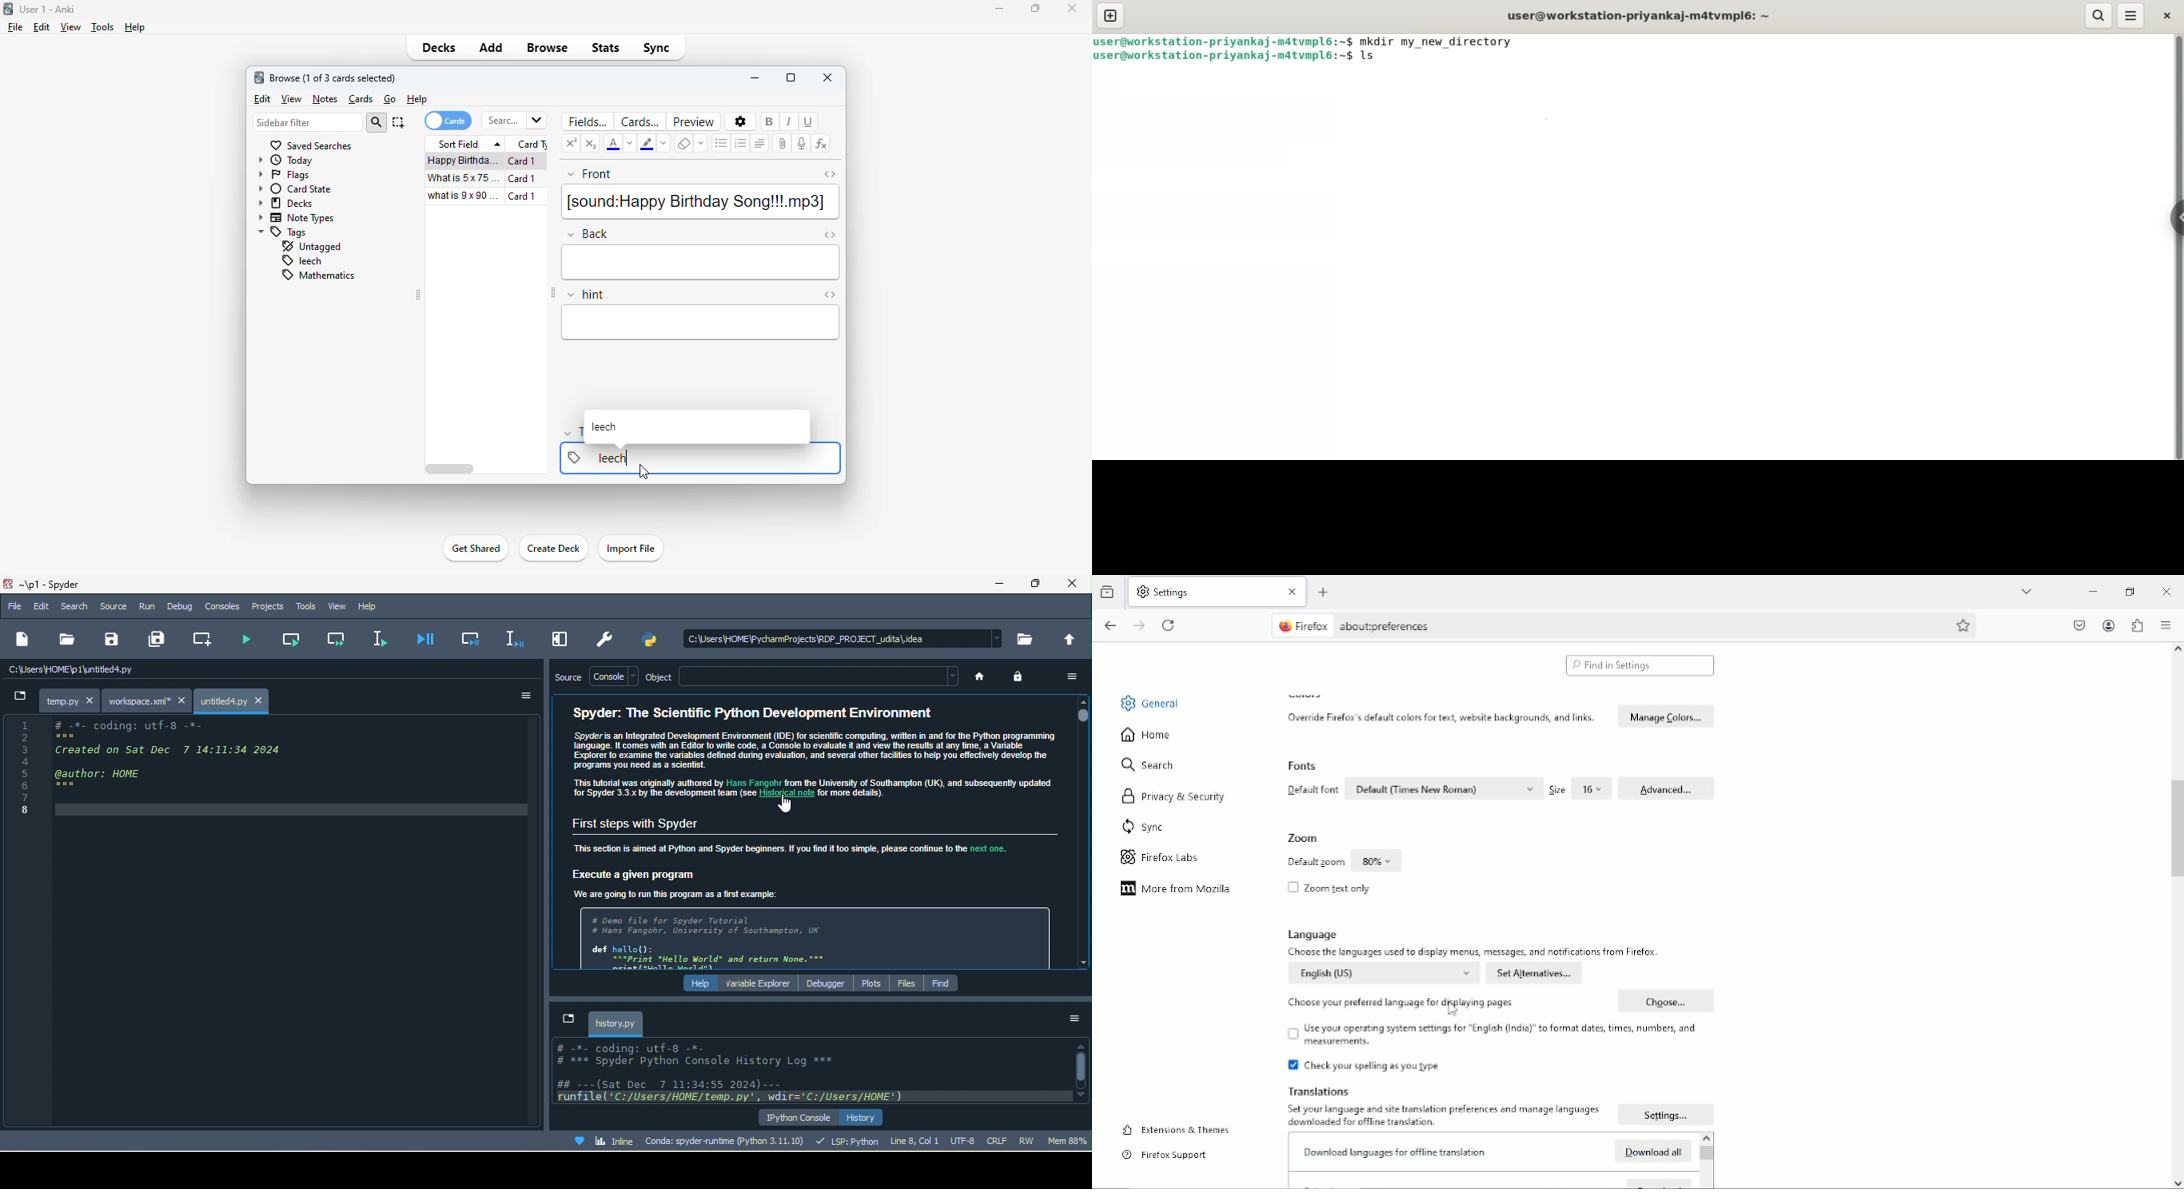 This screenshot has width=2184, height=1204. I want to click on coding, so click(265, 771).